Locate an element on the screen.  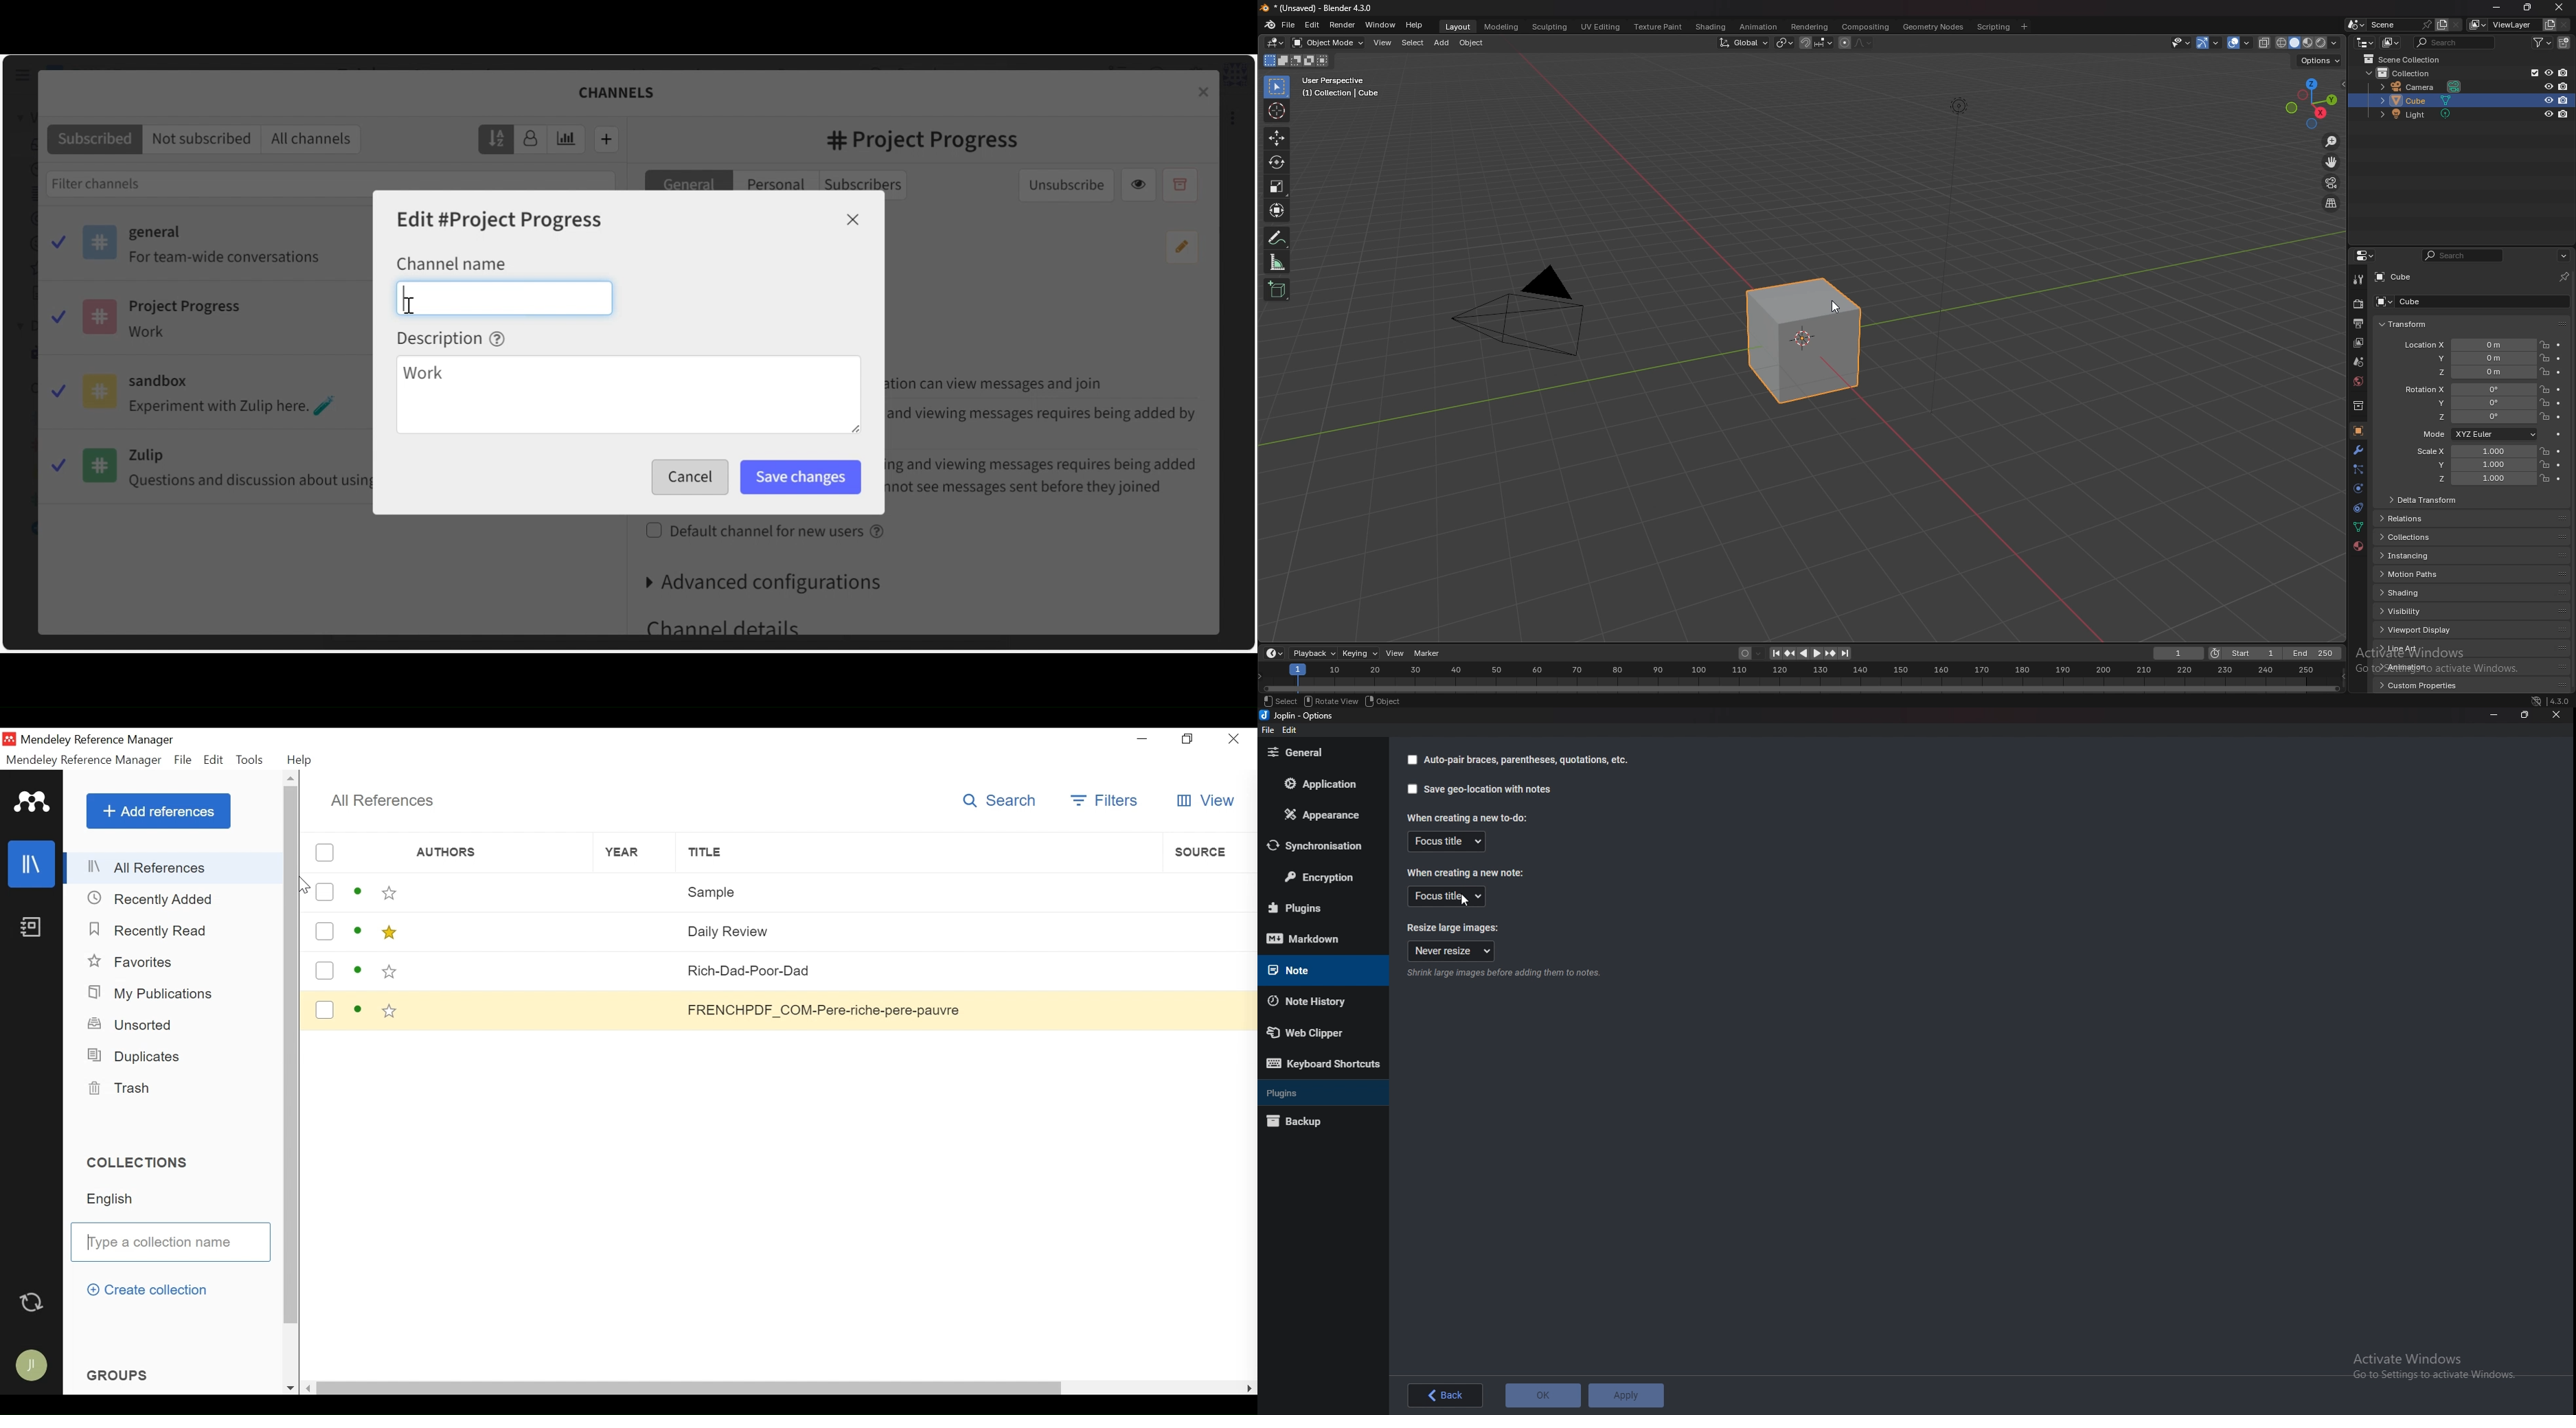
title is located at coordinates (1323, 8).